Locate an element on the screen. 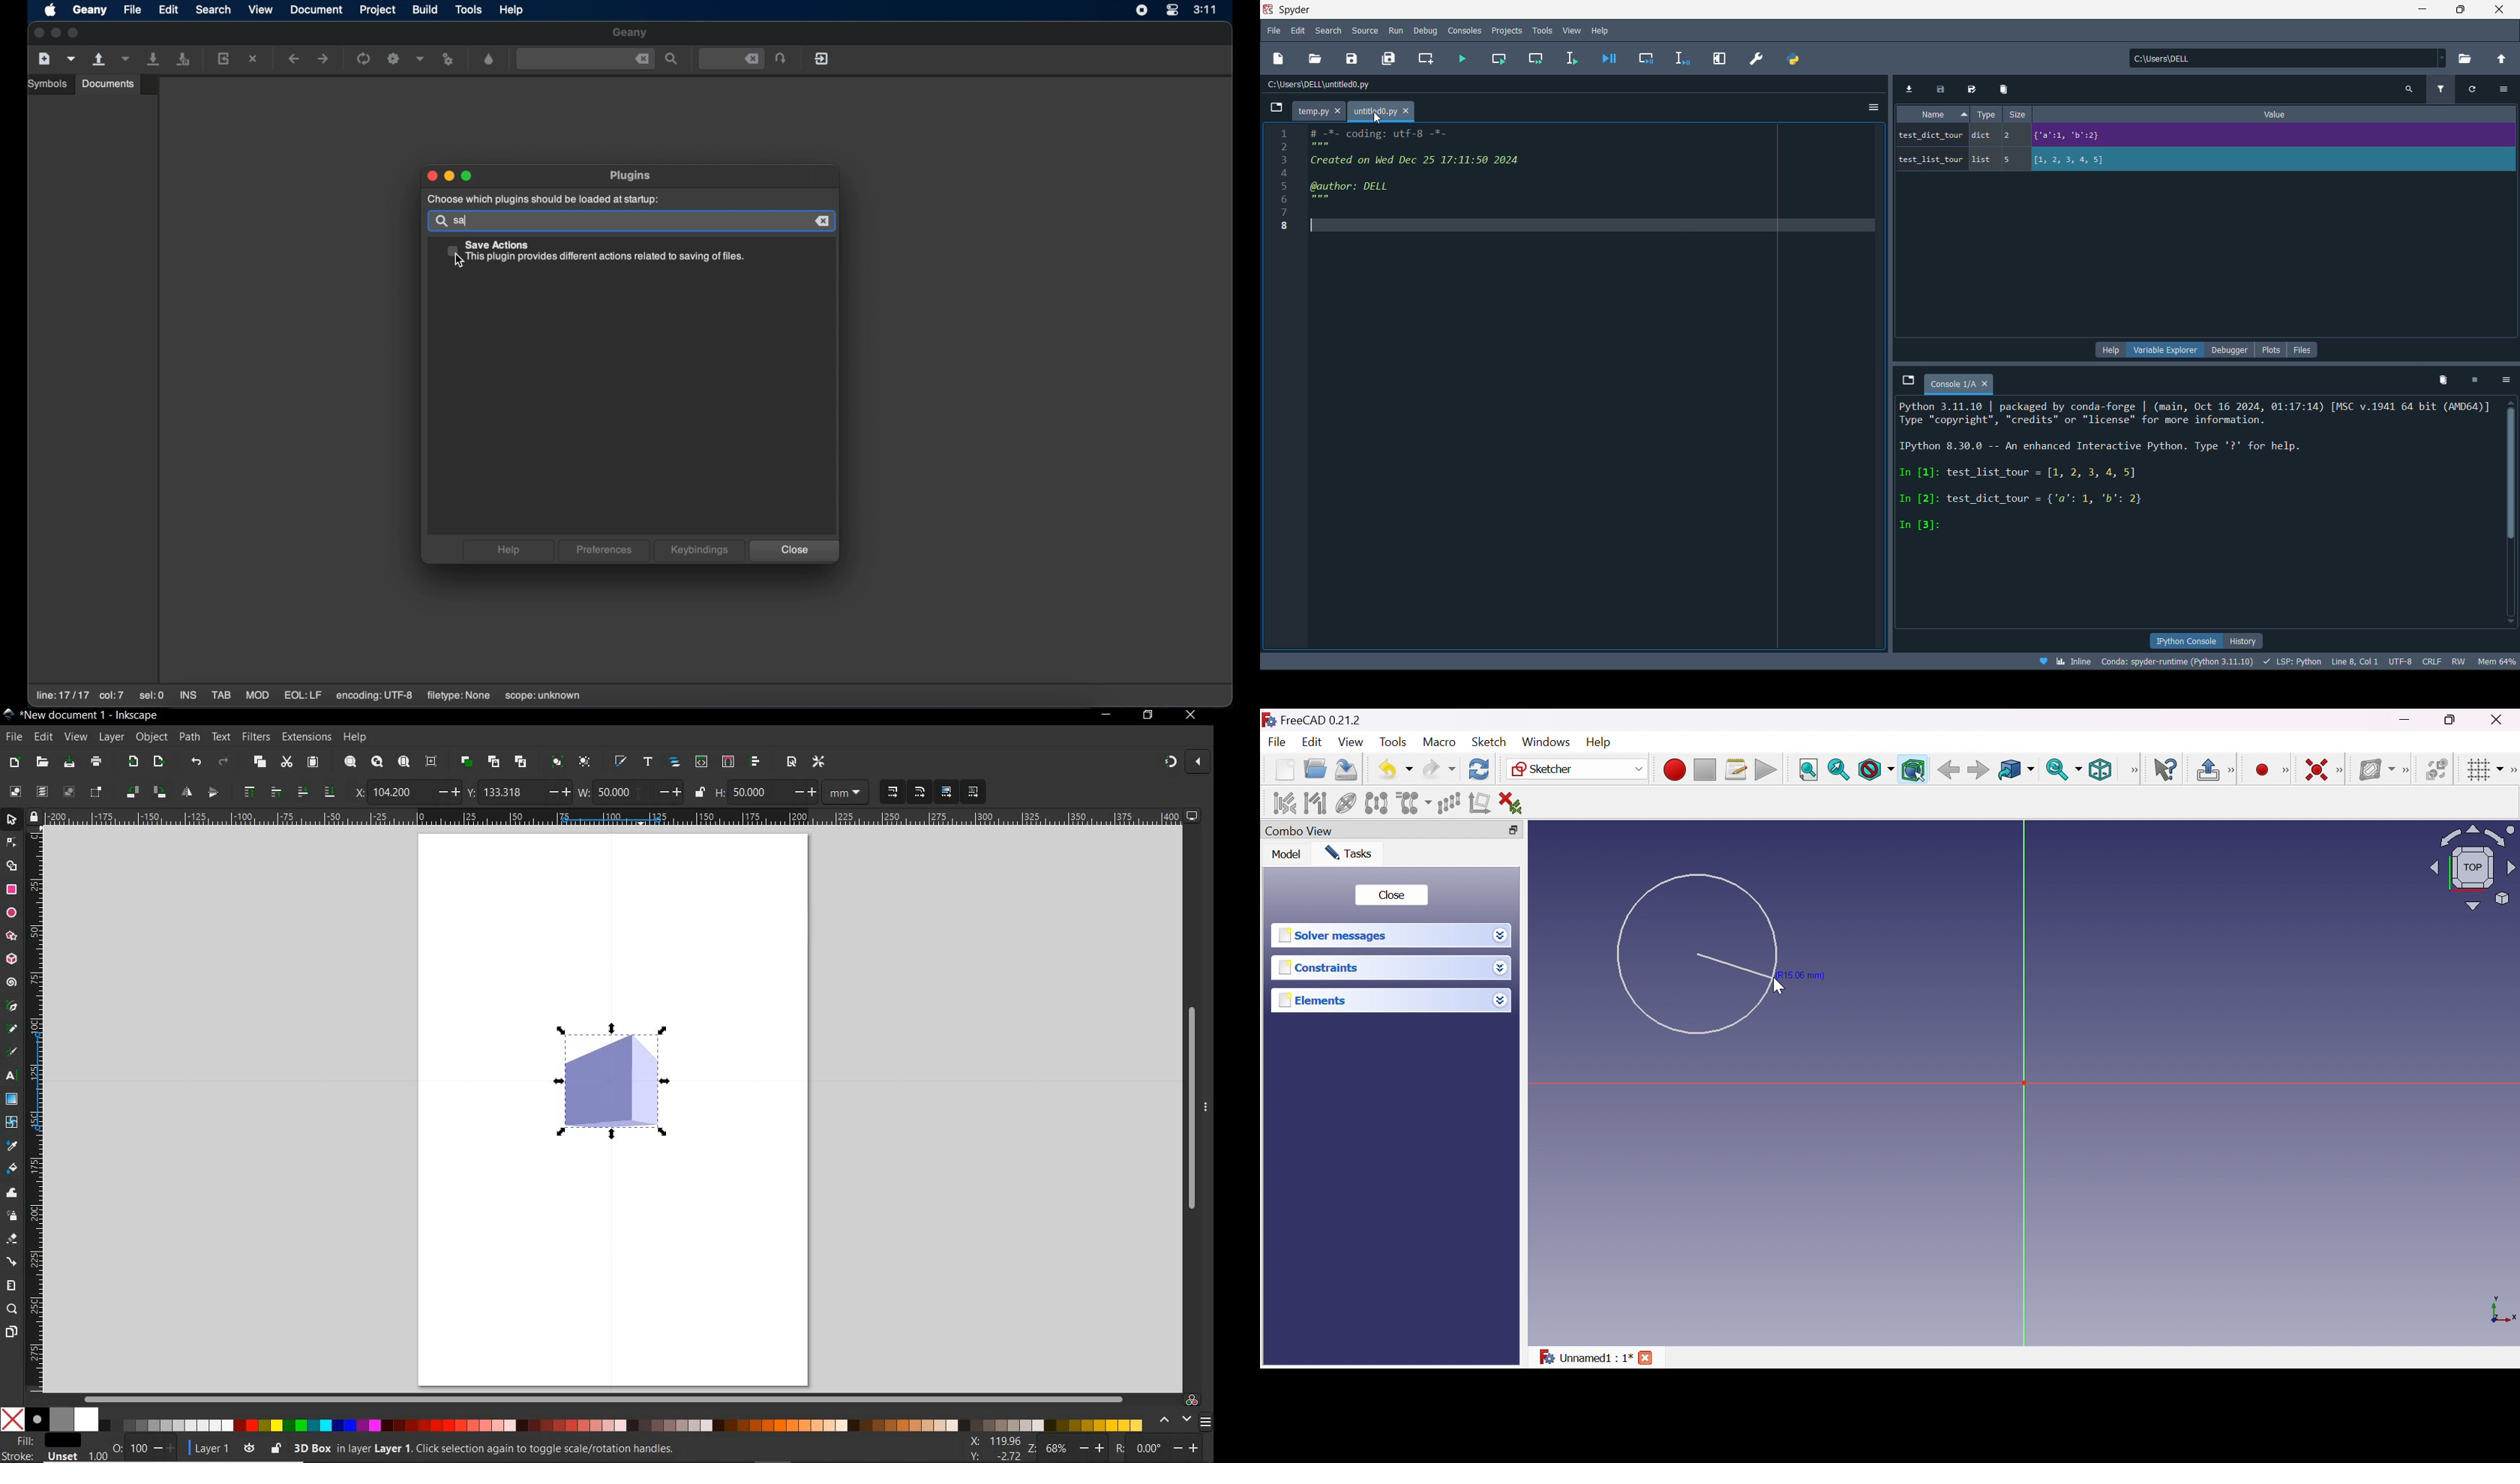  when scaling is located at coordinates (893, 792).